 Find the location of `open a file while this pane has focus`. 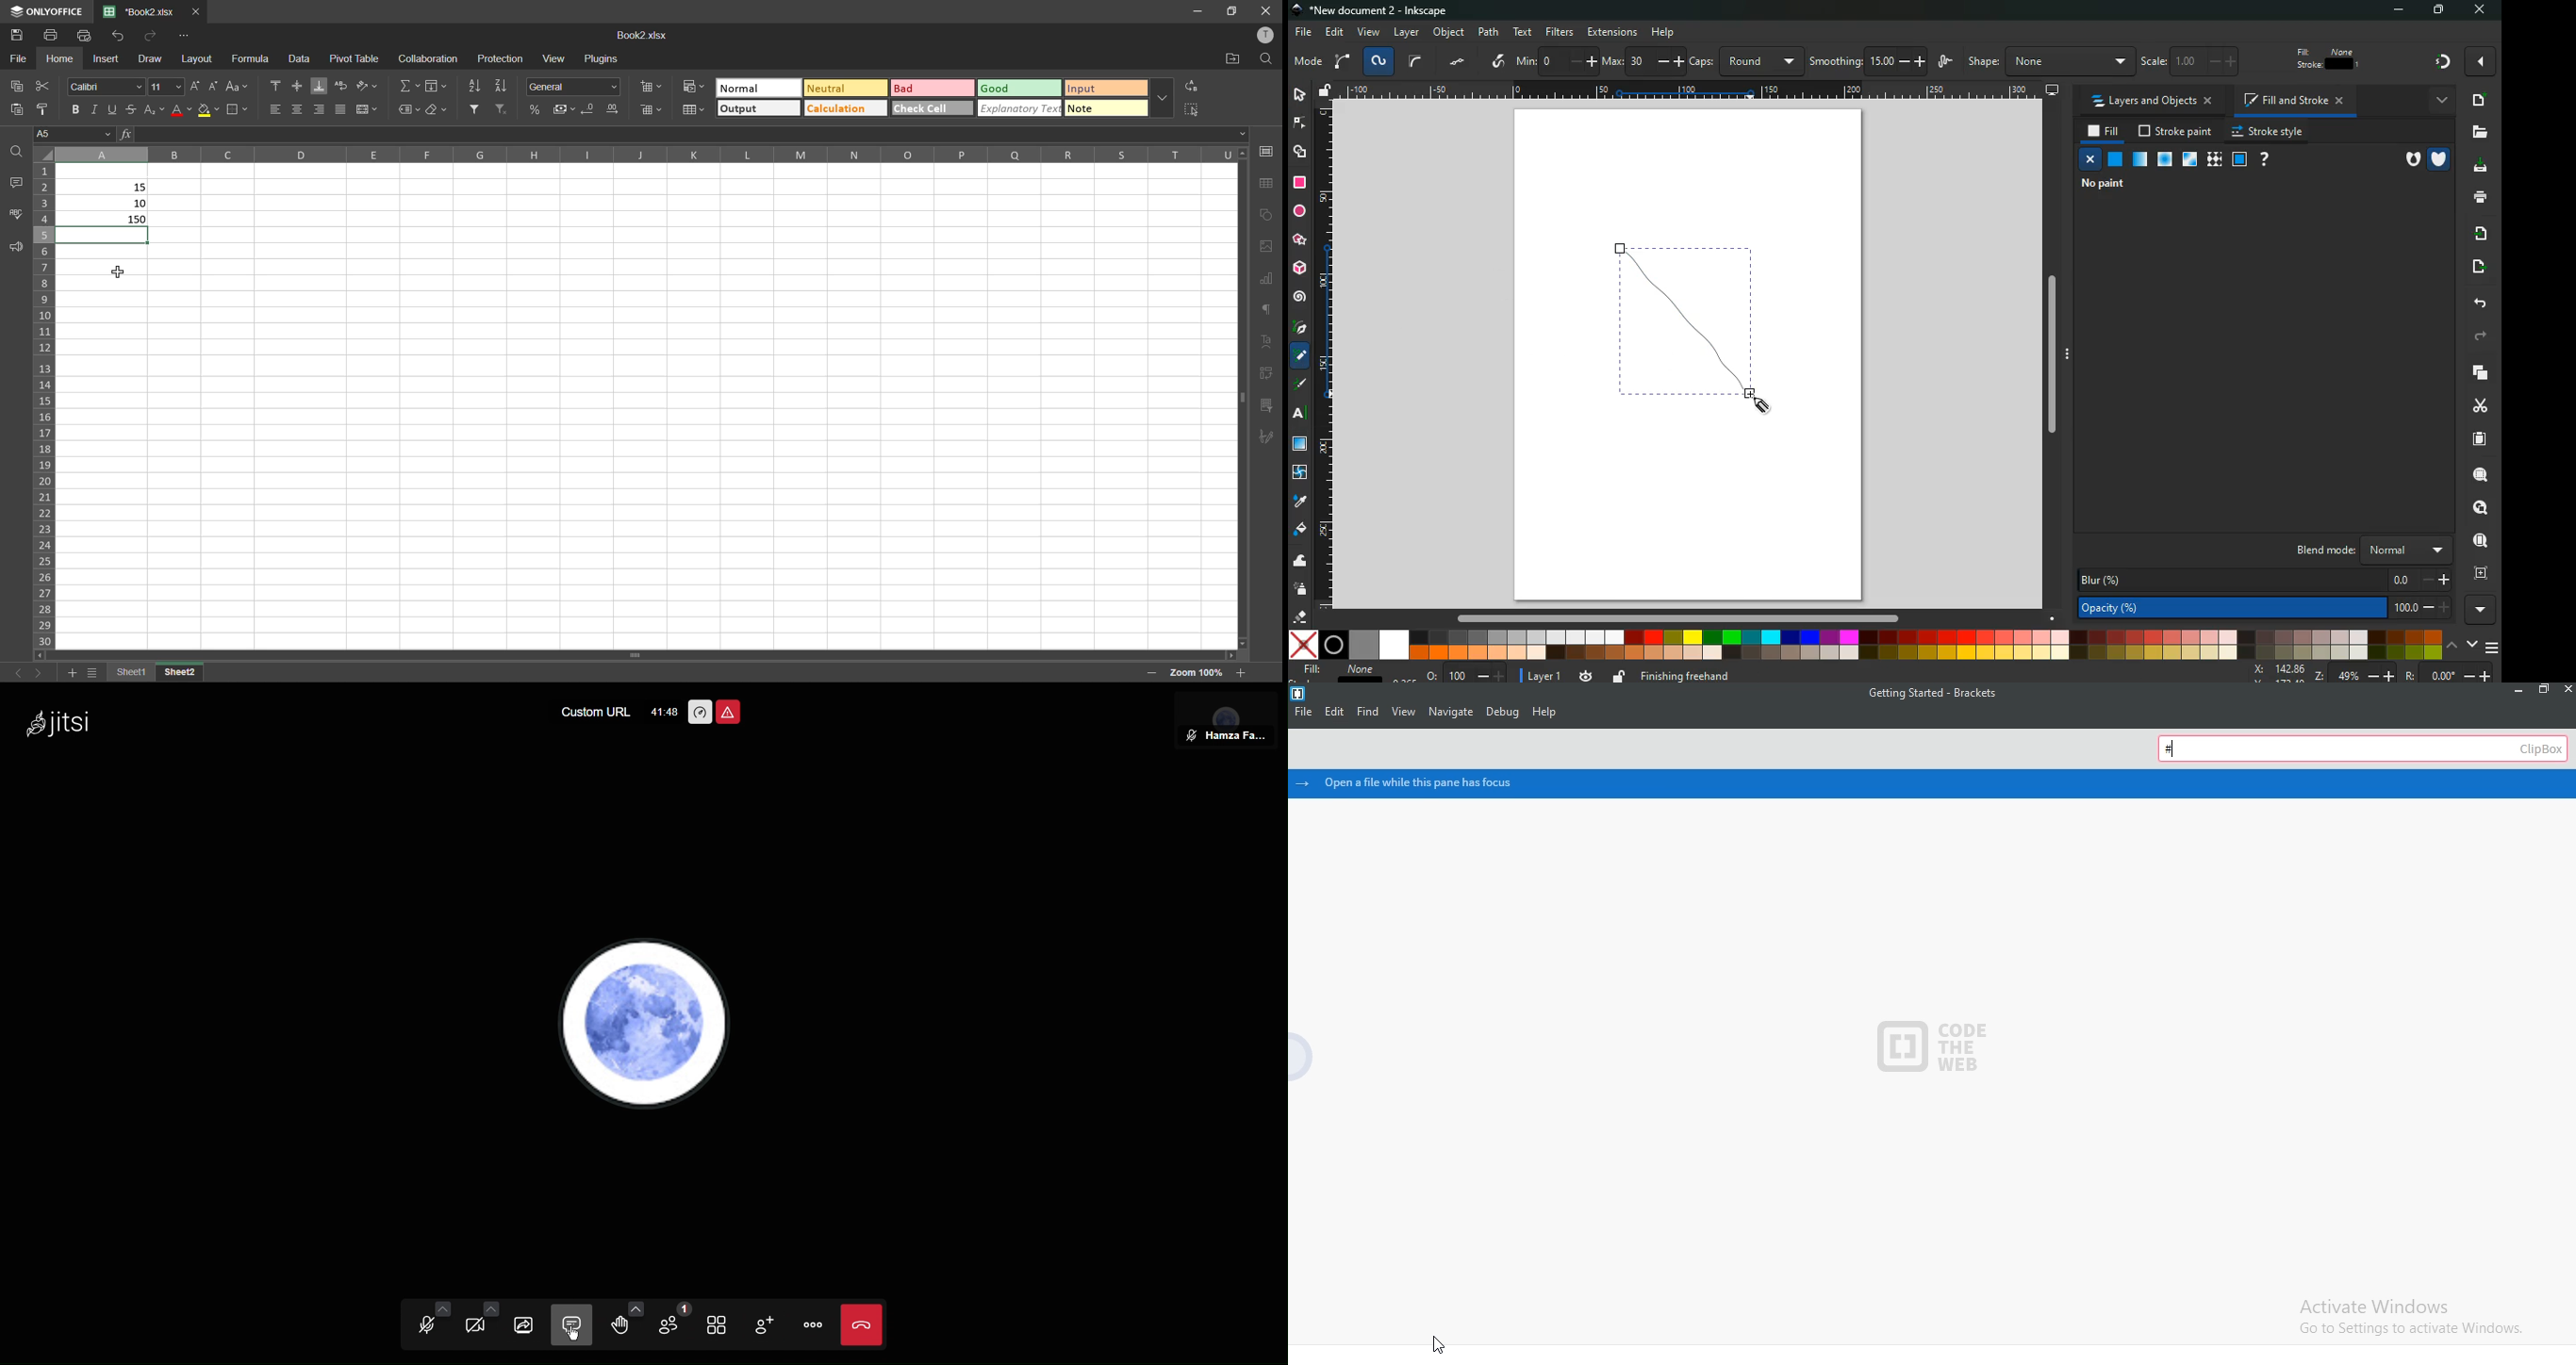

open a file while this pane has focus is located at coordinates (1425, 782).